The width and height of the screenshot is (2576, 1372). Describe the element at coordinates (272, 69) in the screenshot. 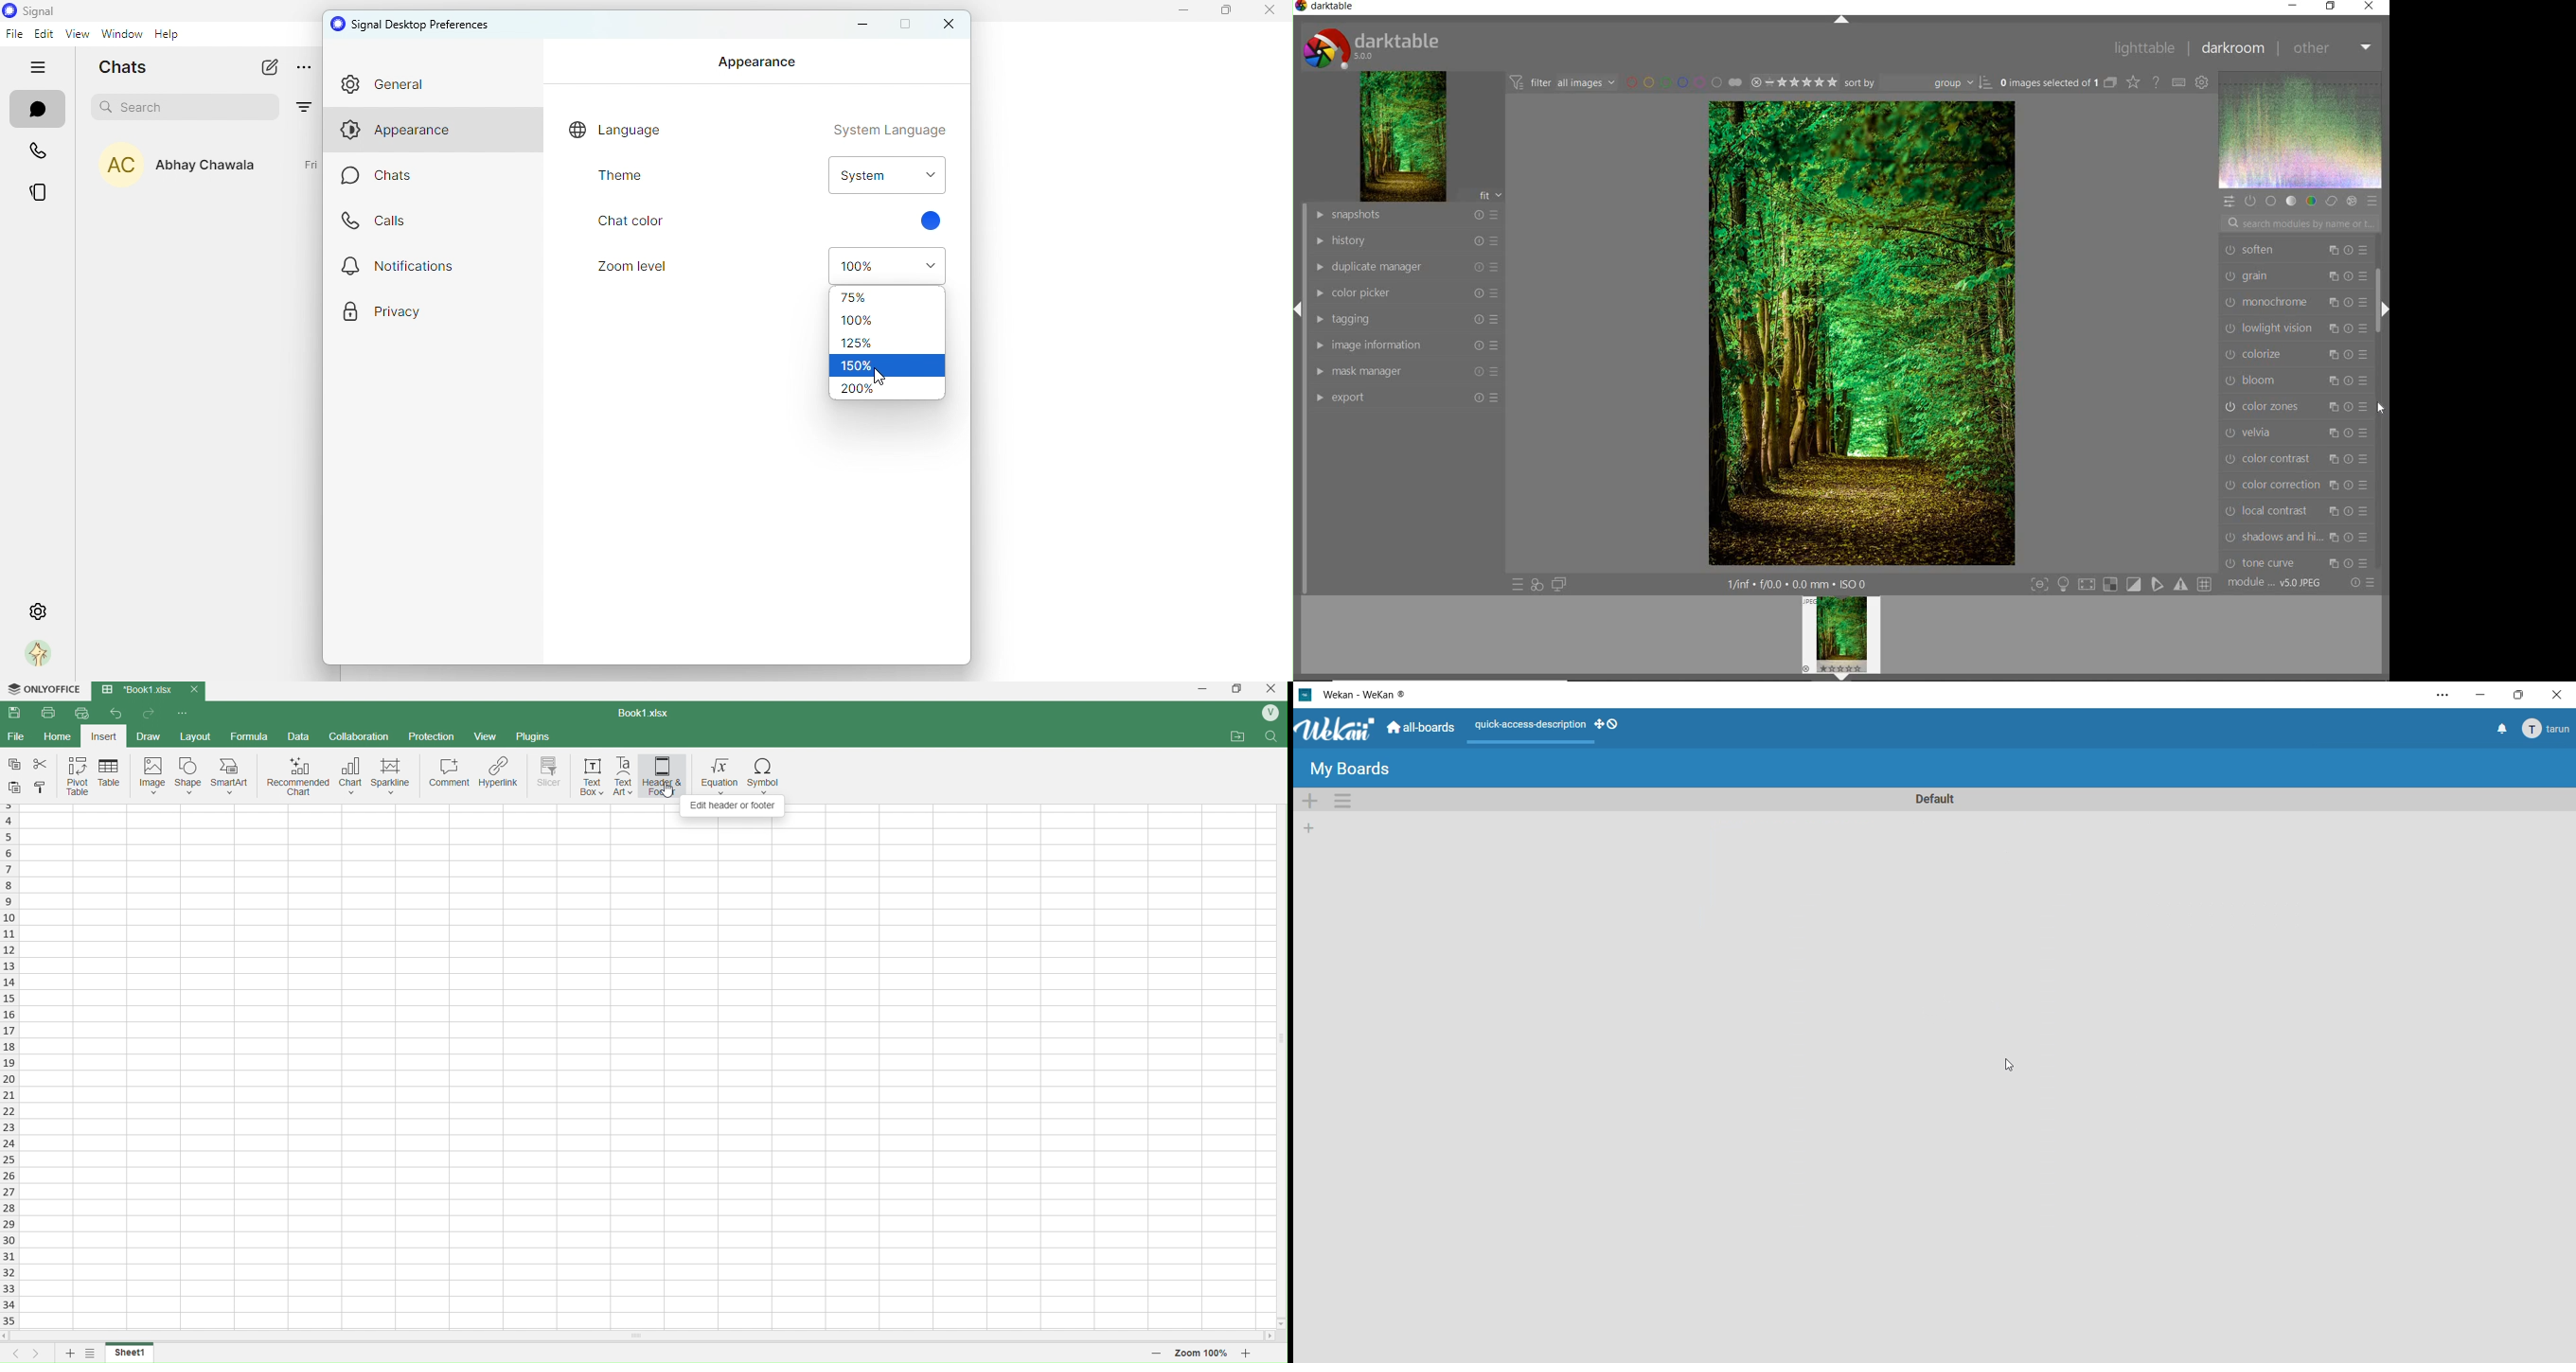

I see `new chat` at that location.